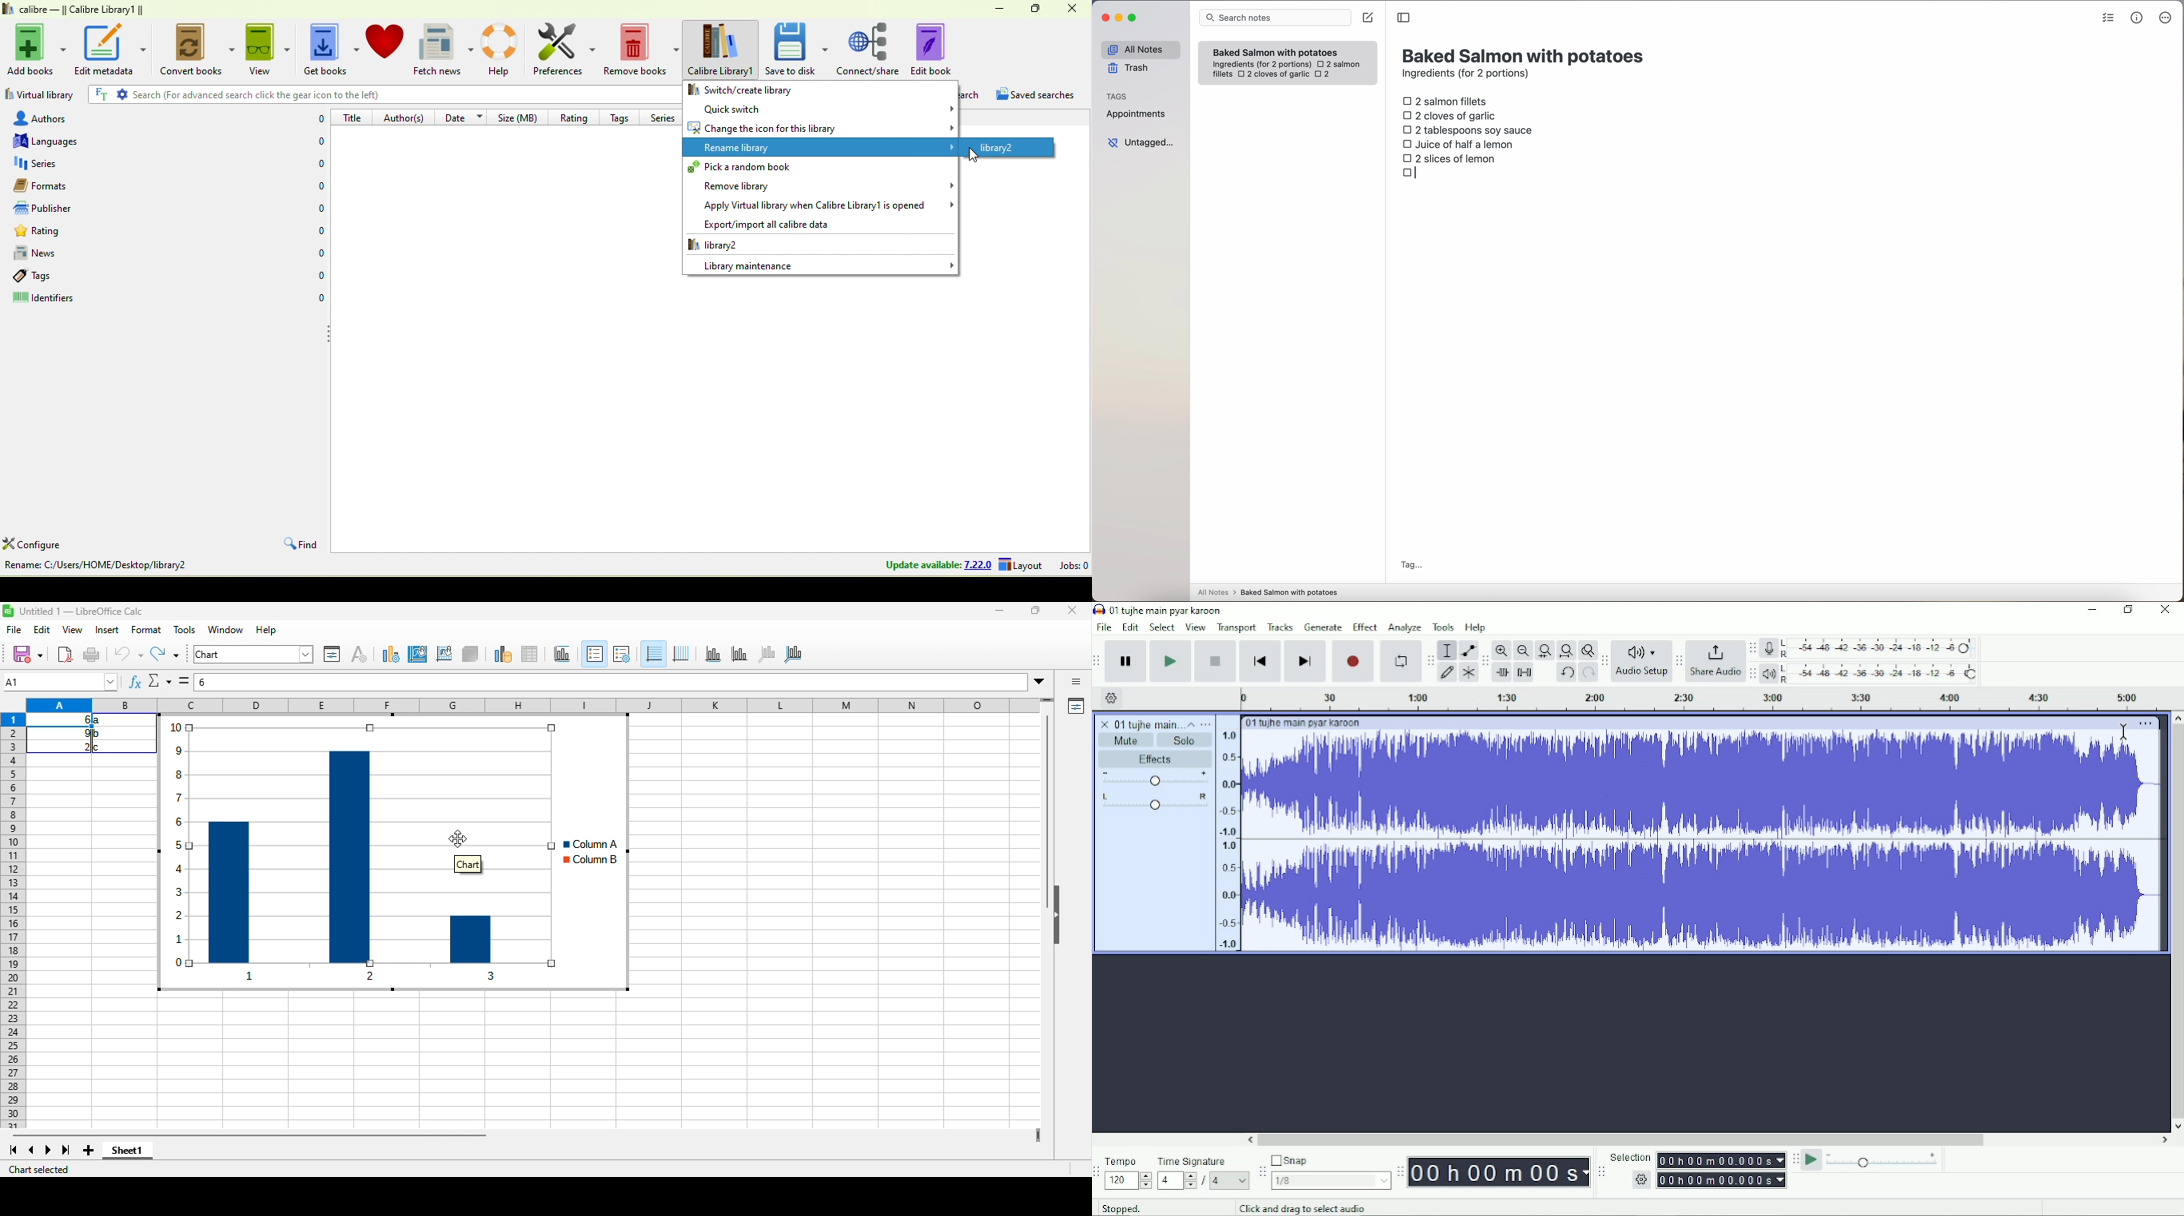  I want to click on virtual library, so click(39, 97).